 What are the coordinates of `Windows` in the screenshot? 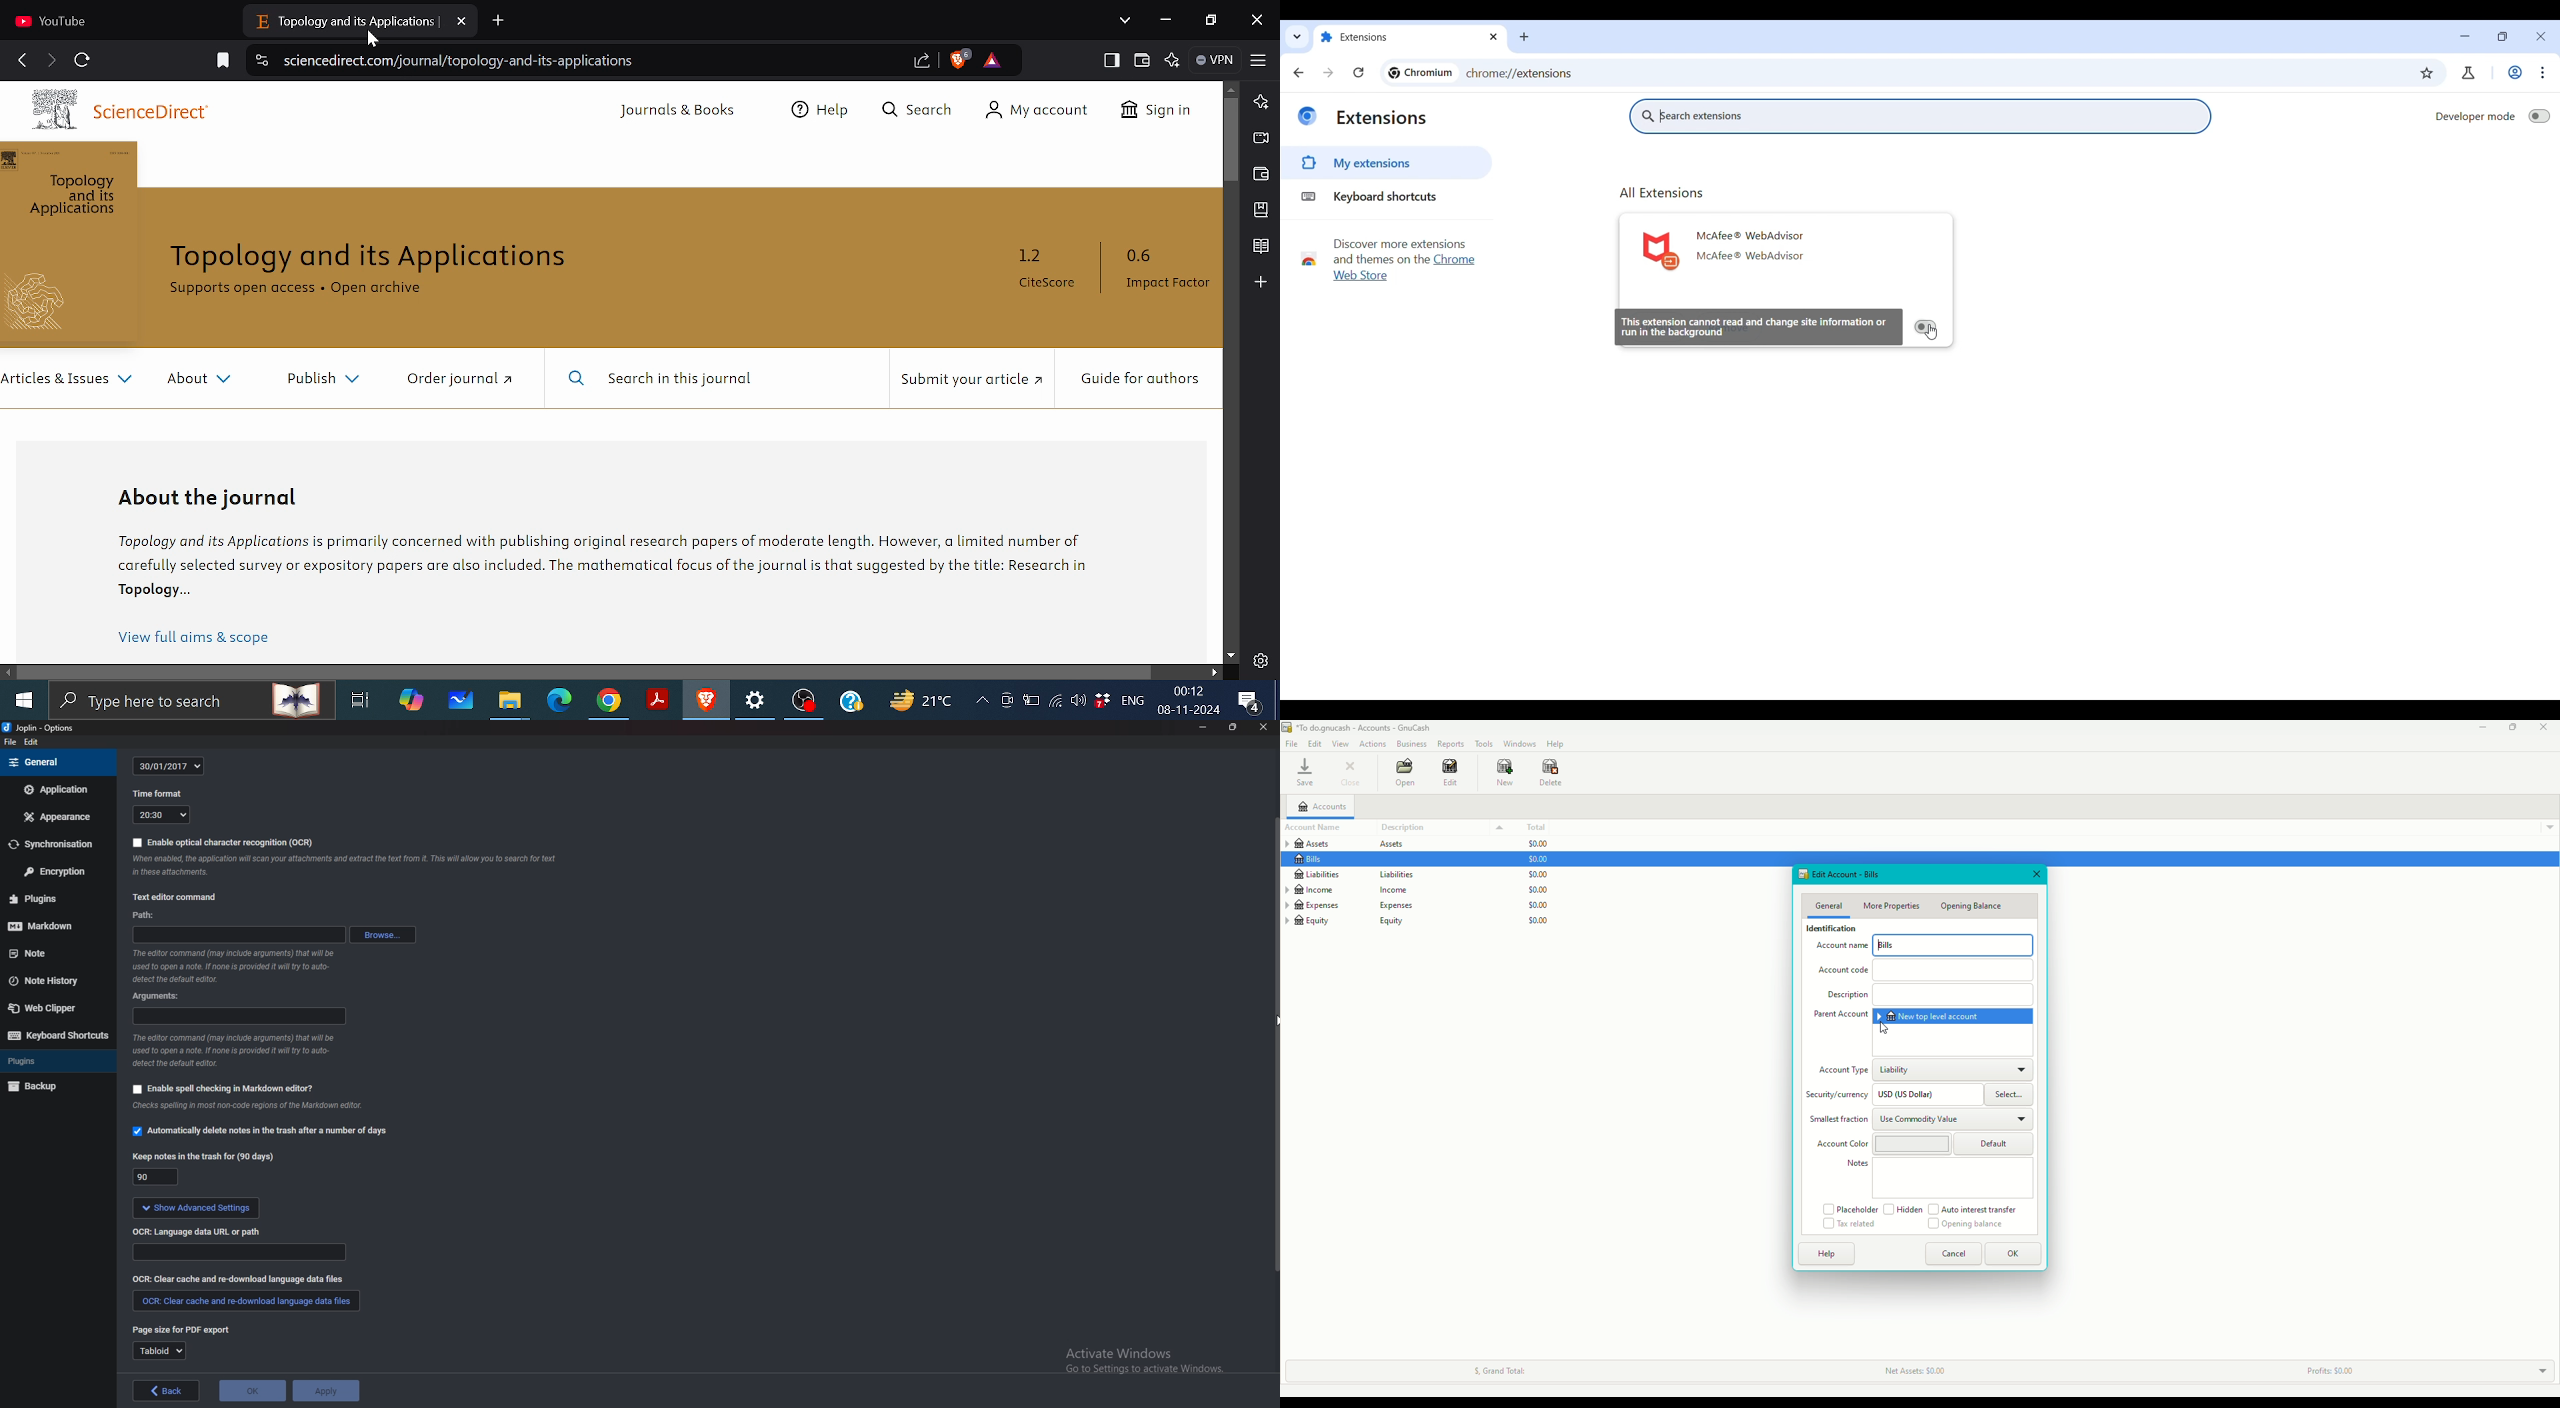 It's located at (1520, 743).